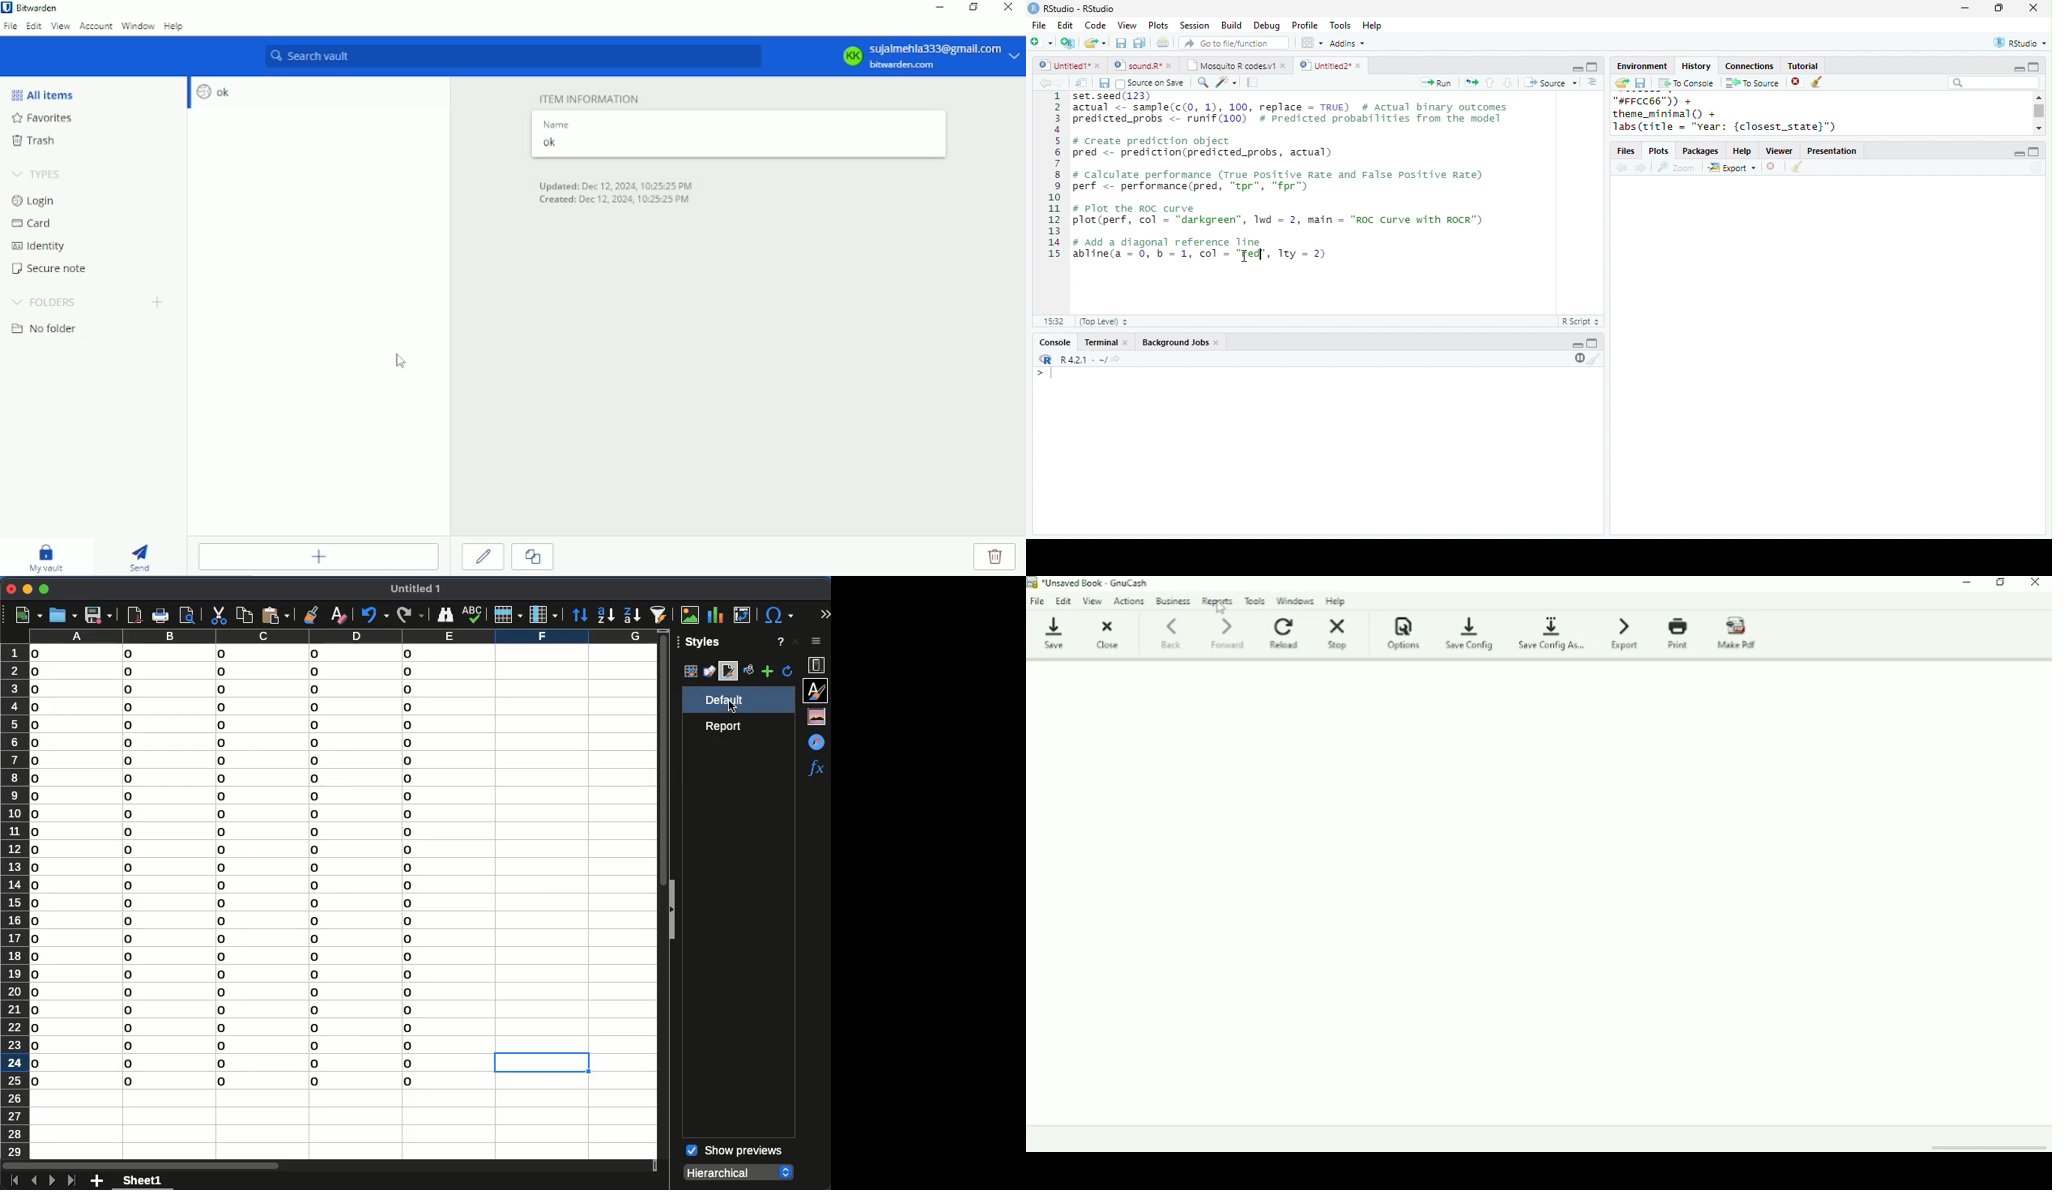 This screenshot has height=1204, width=2072. Describe the element at coordinates (816, 770) in the screenshot. I see `functions` at that location.